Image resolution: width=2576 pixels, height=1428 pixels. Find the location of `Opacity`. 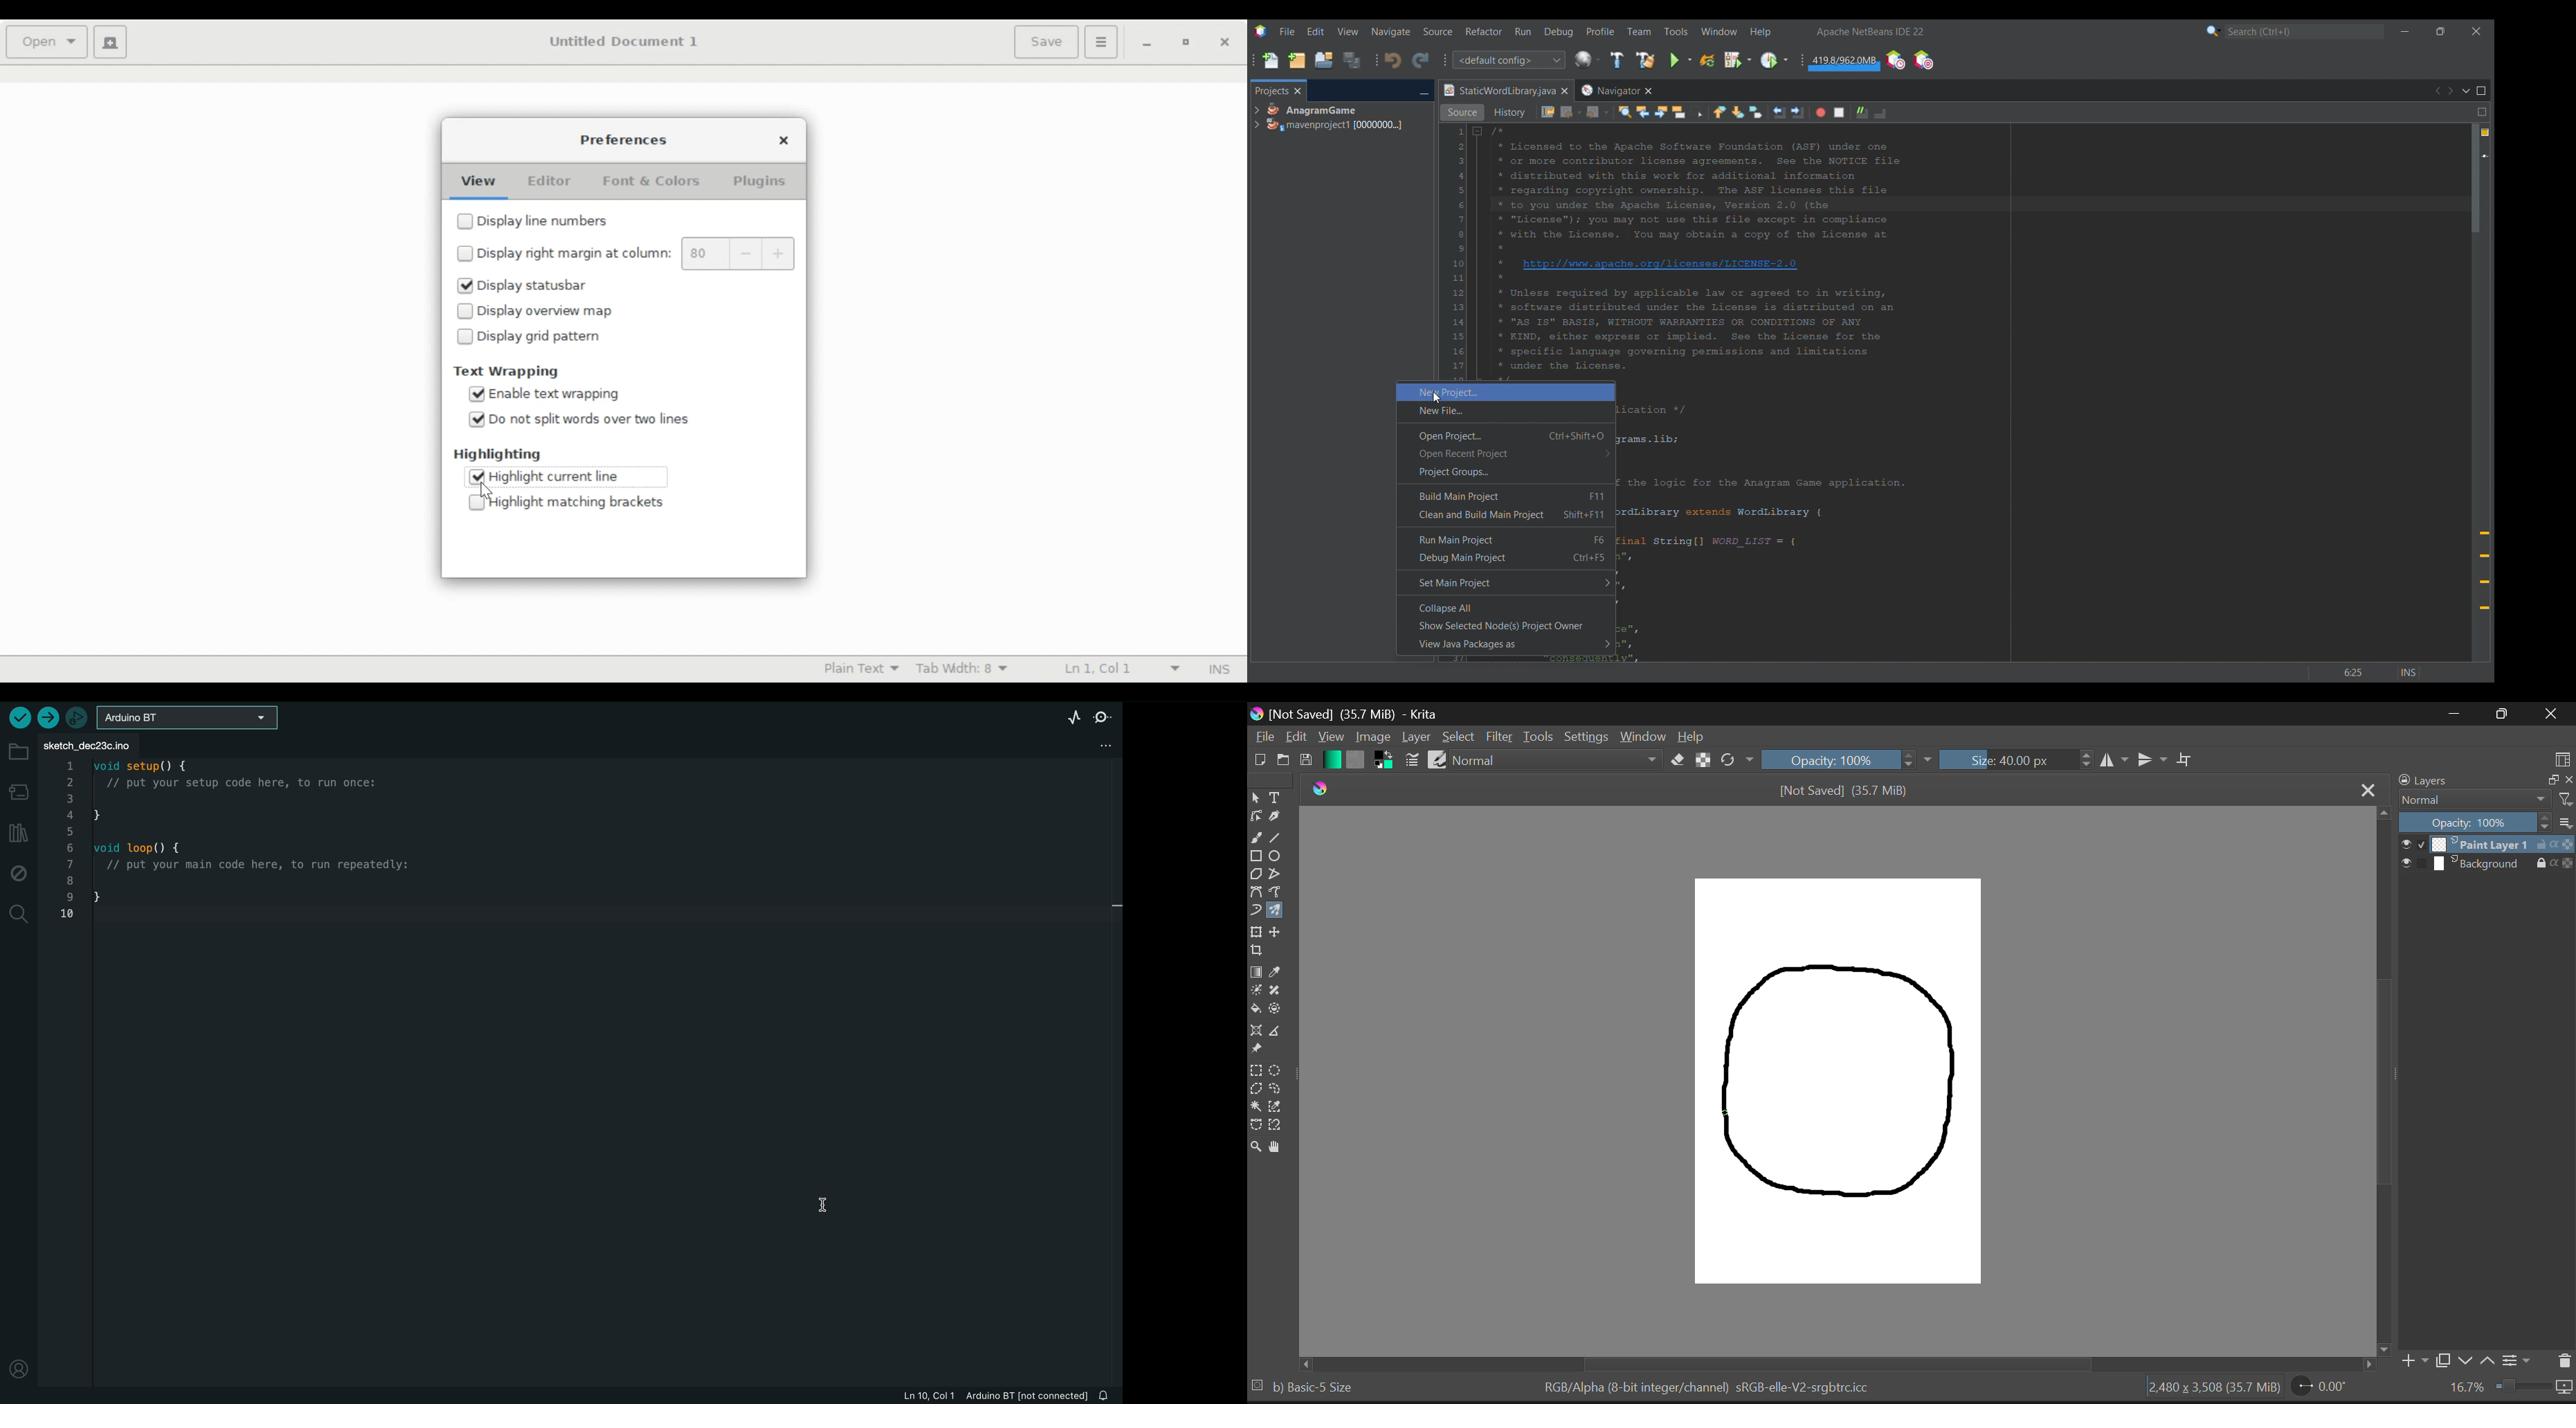

Opacity is located at coordinates (2475, 823).